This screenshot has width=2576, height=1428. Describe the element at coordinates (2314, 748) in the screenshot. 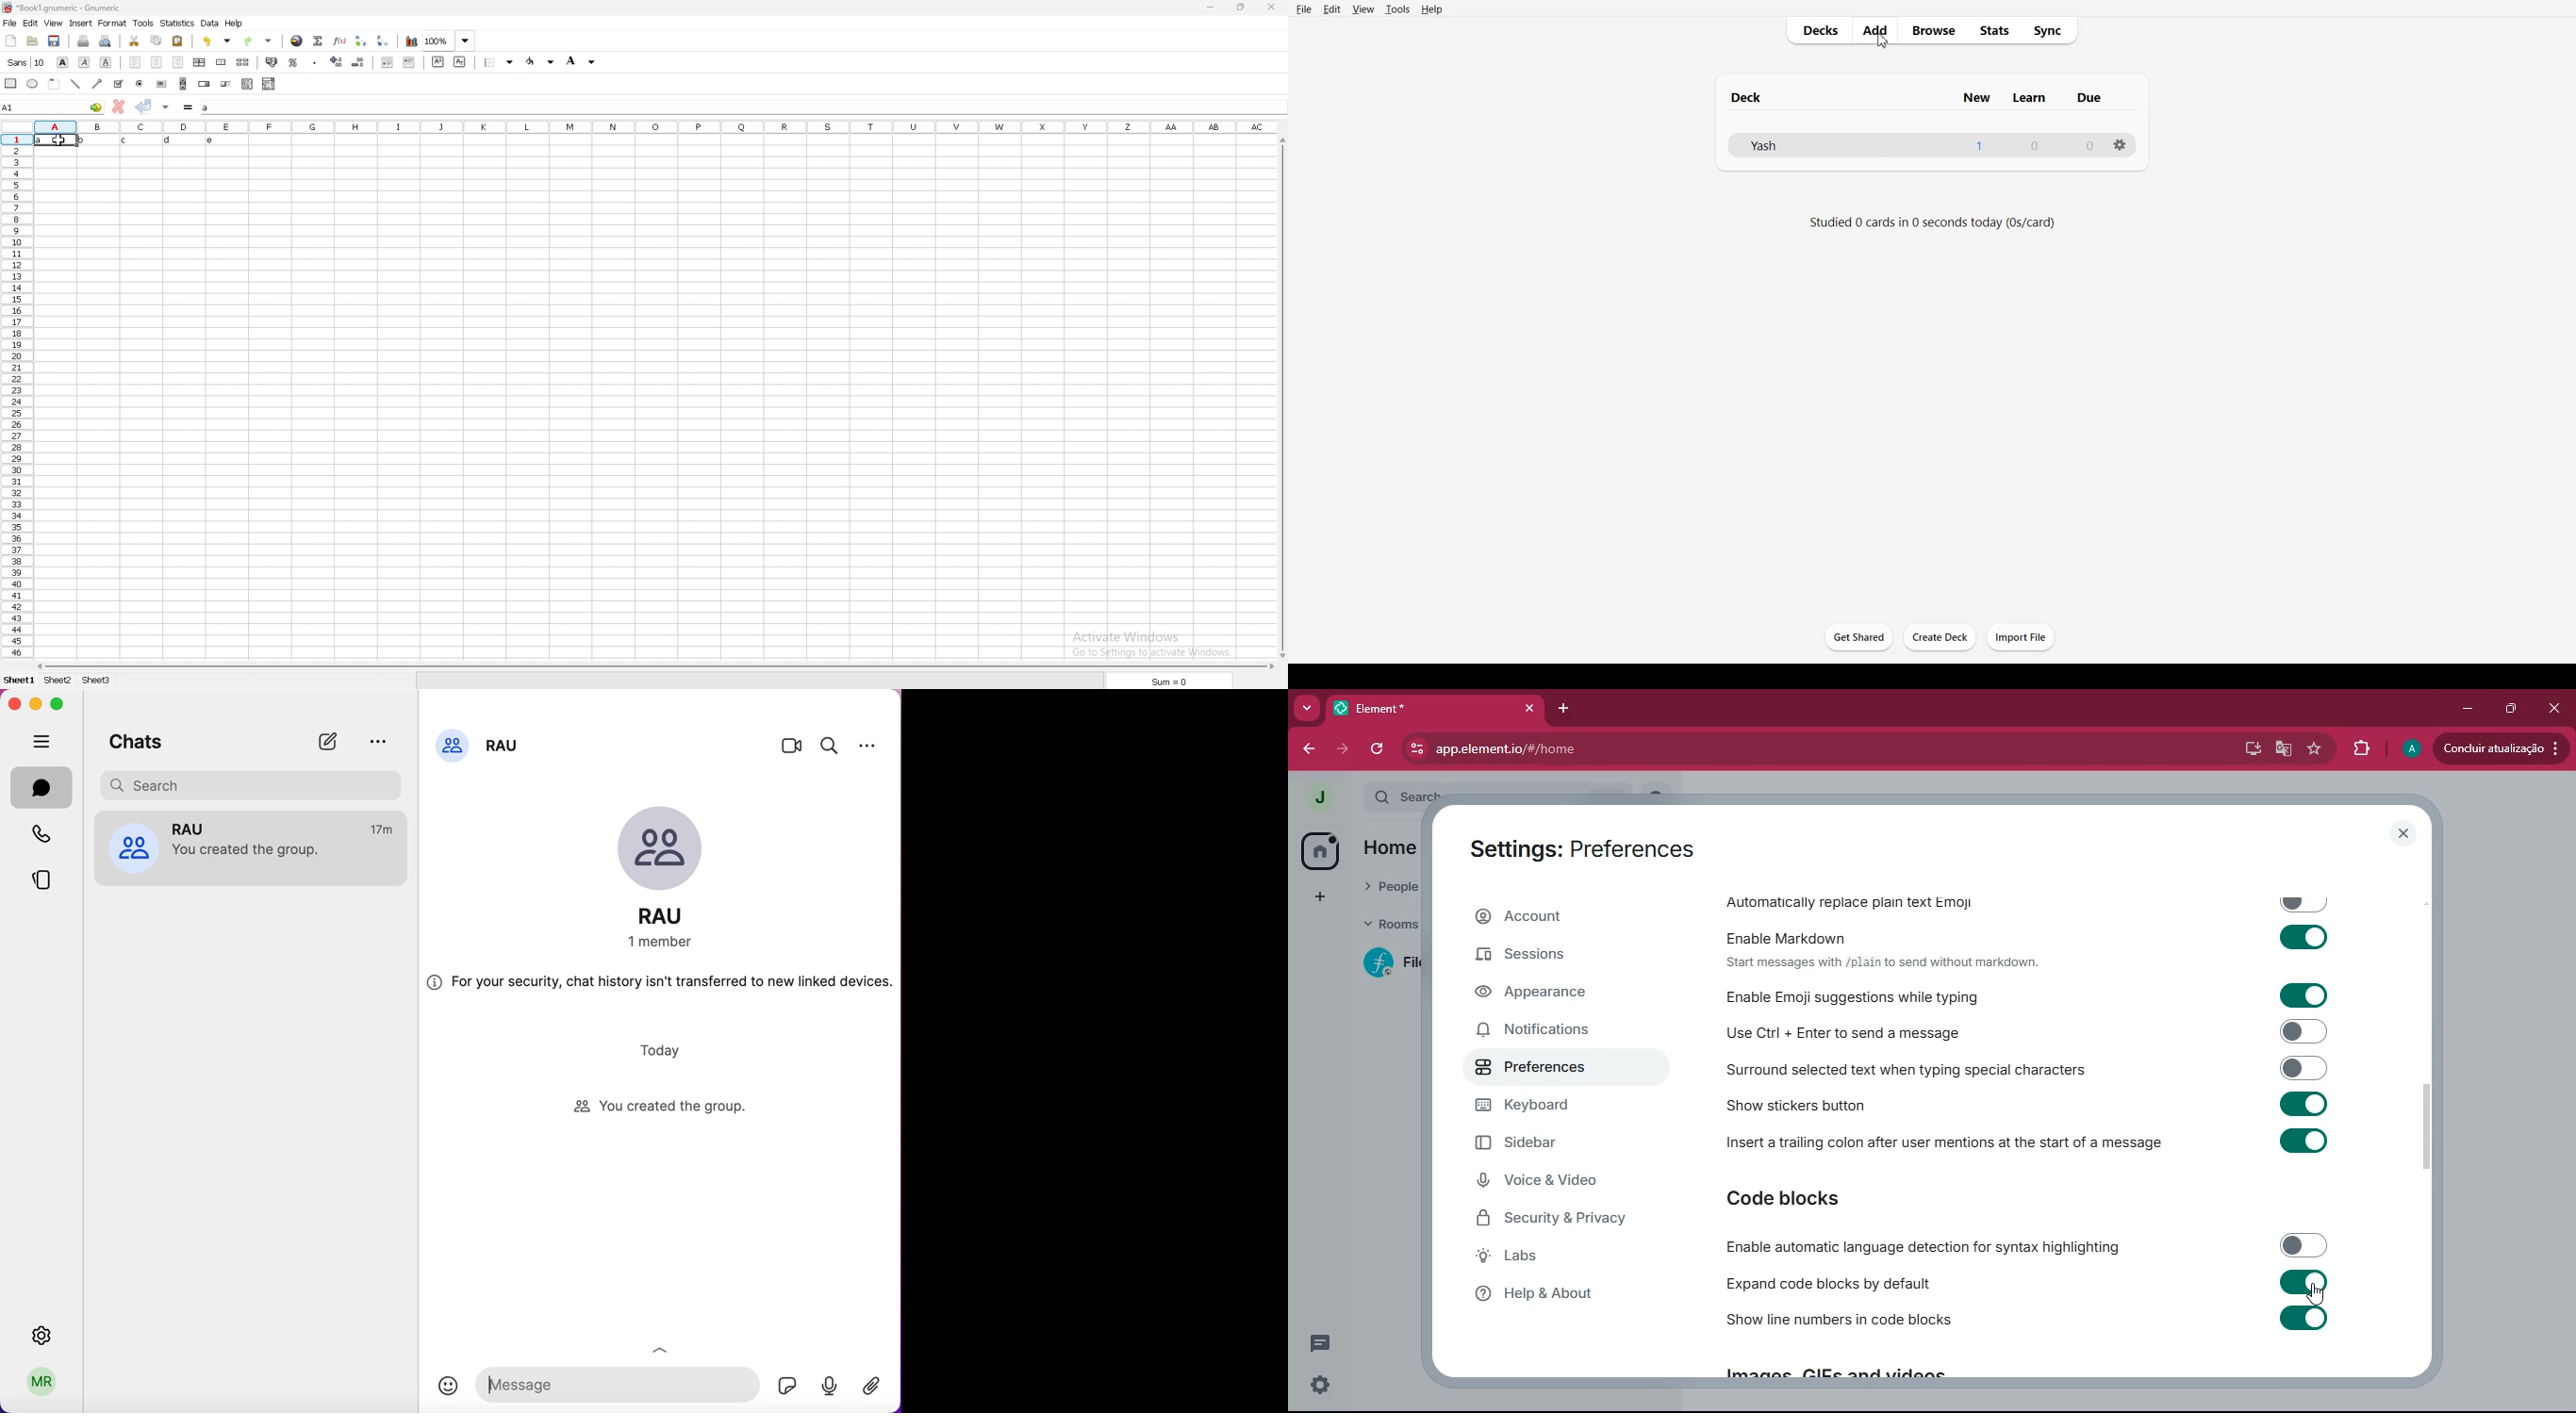

I see `favourite` at that location.